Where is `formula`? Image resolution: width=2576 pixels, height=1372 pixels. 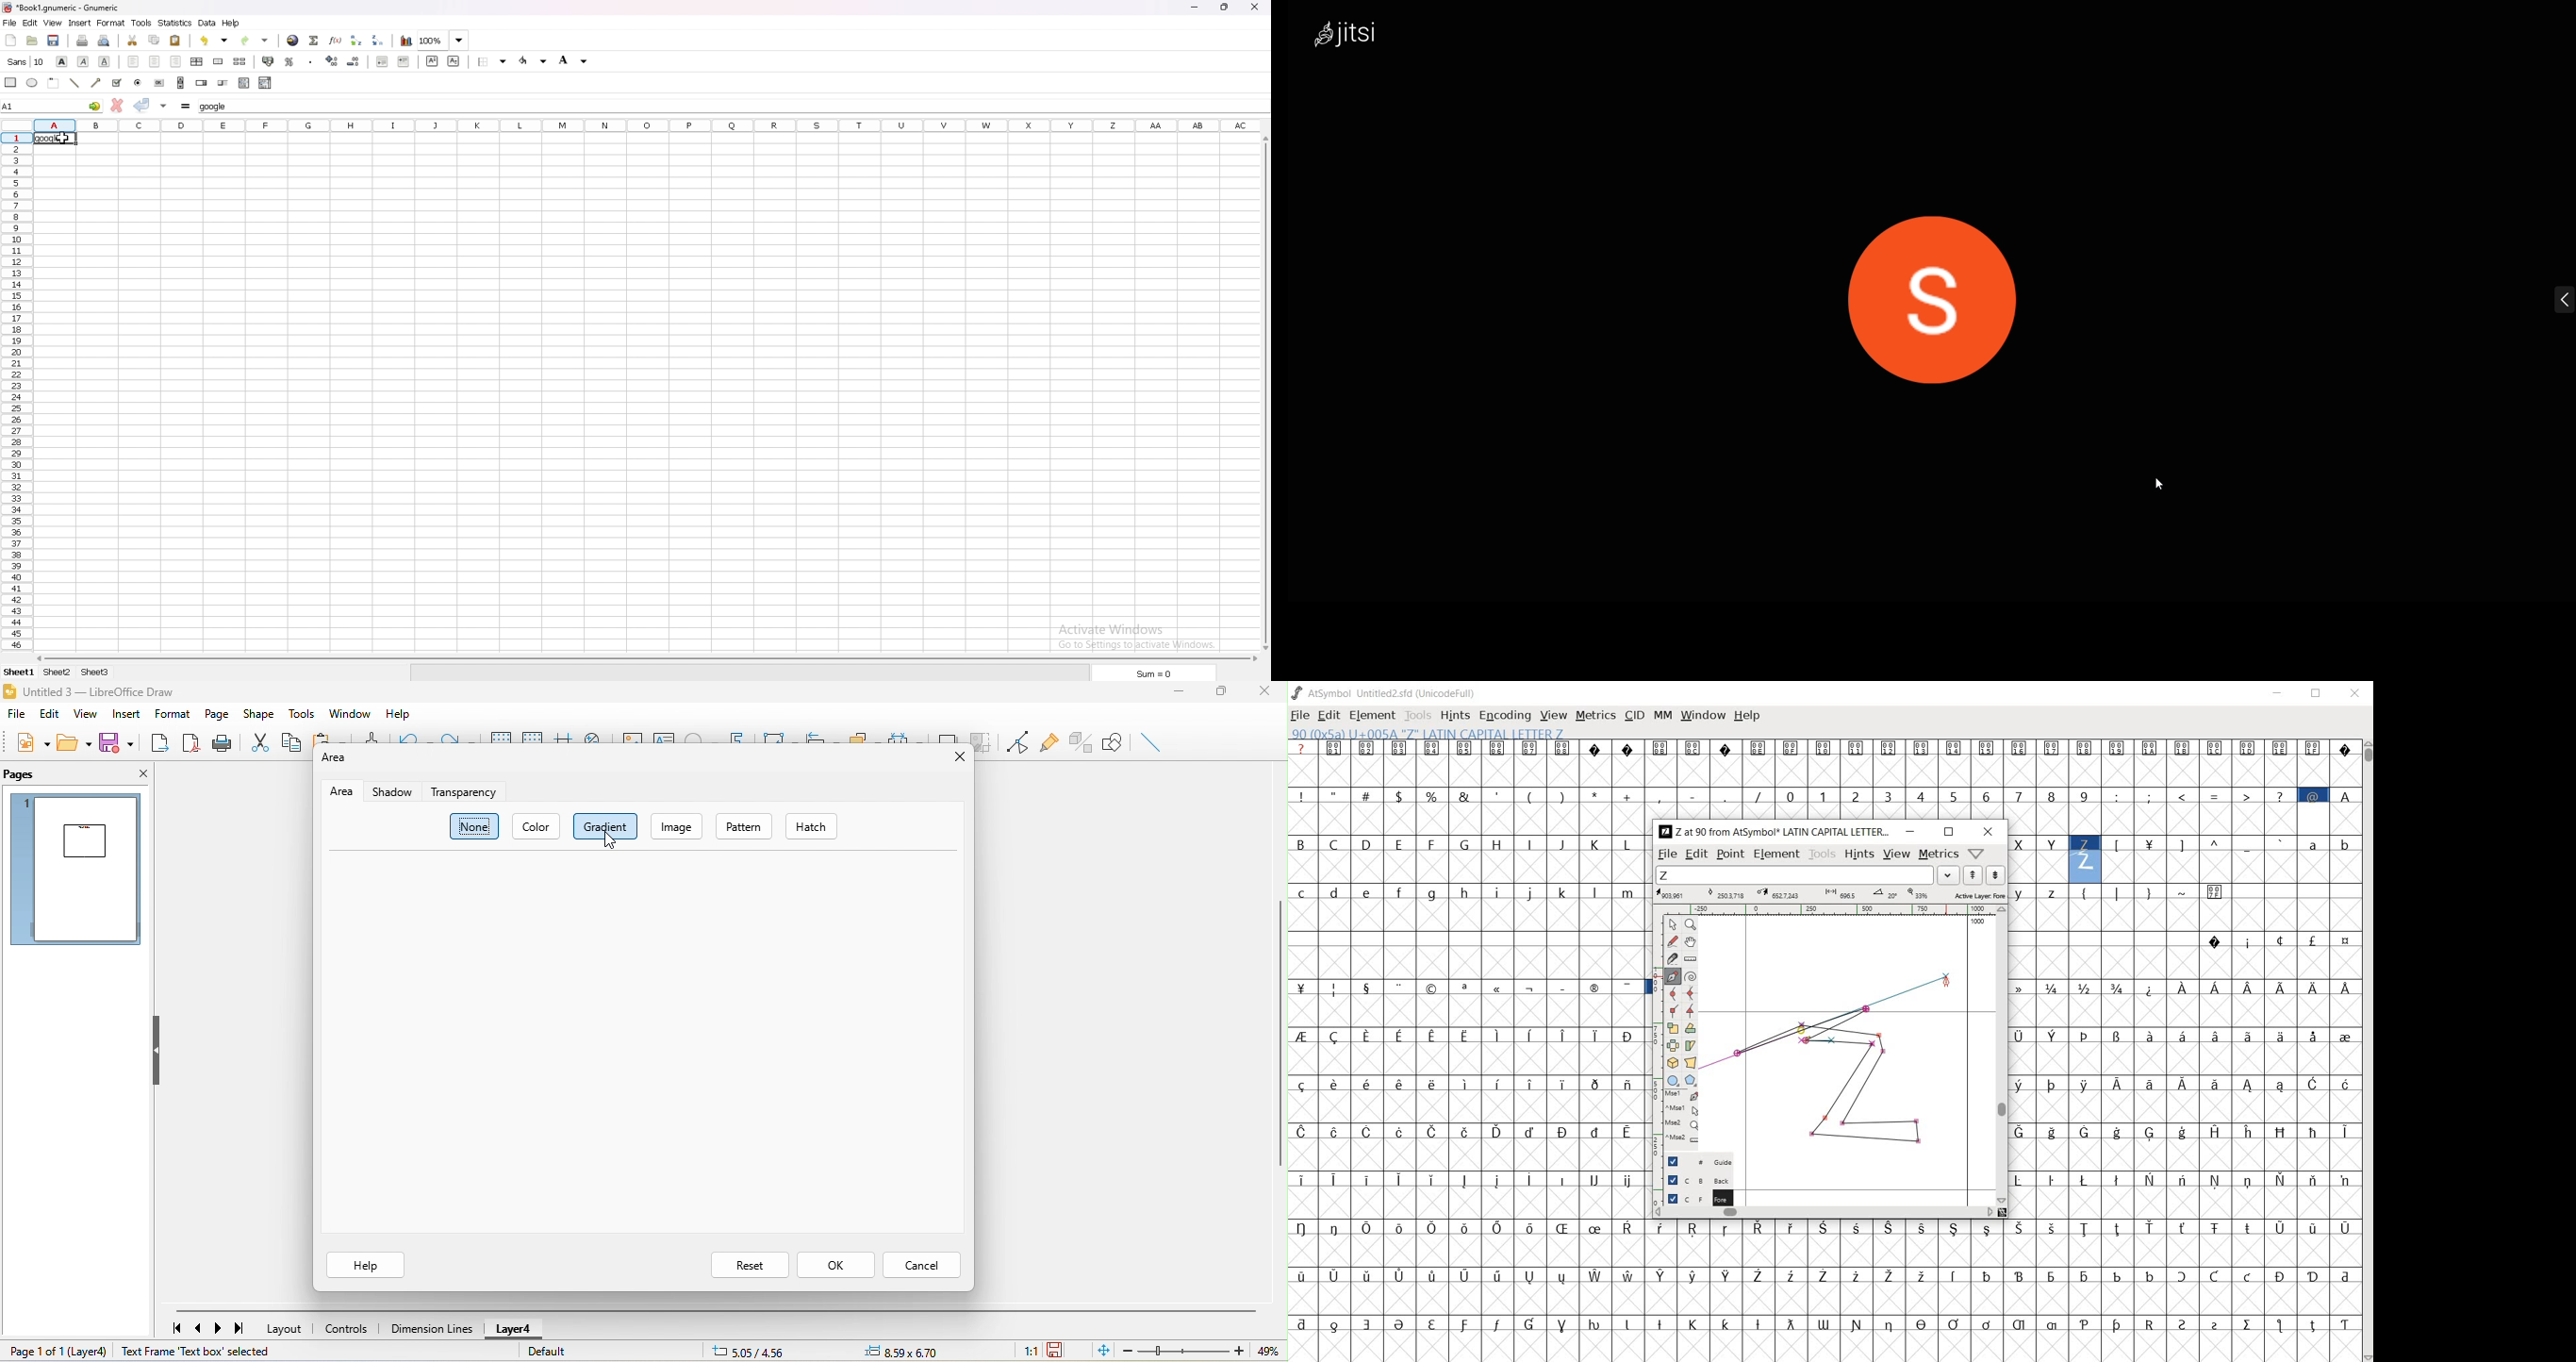 formula is located at coordinates (185, 105).